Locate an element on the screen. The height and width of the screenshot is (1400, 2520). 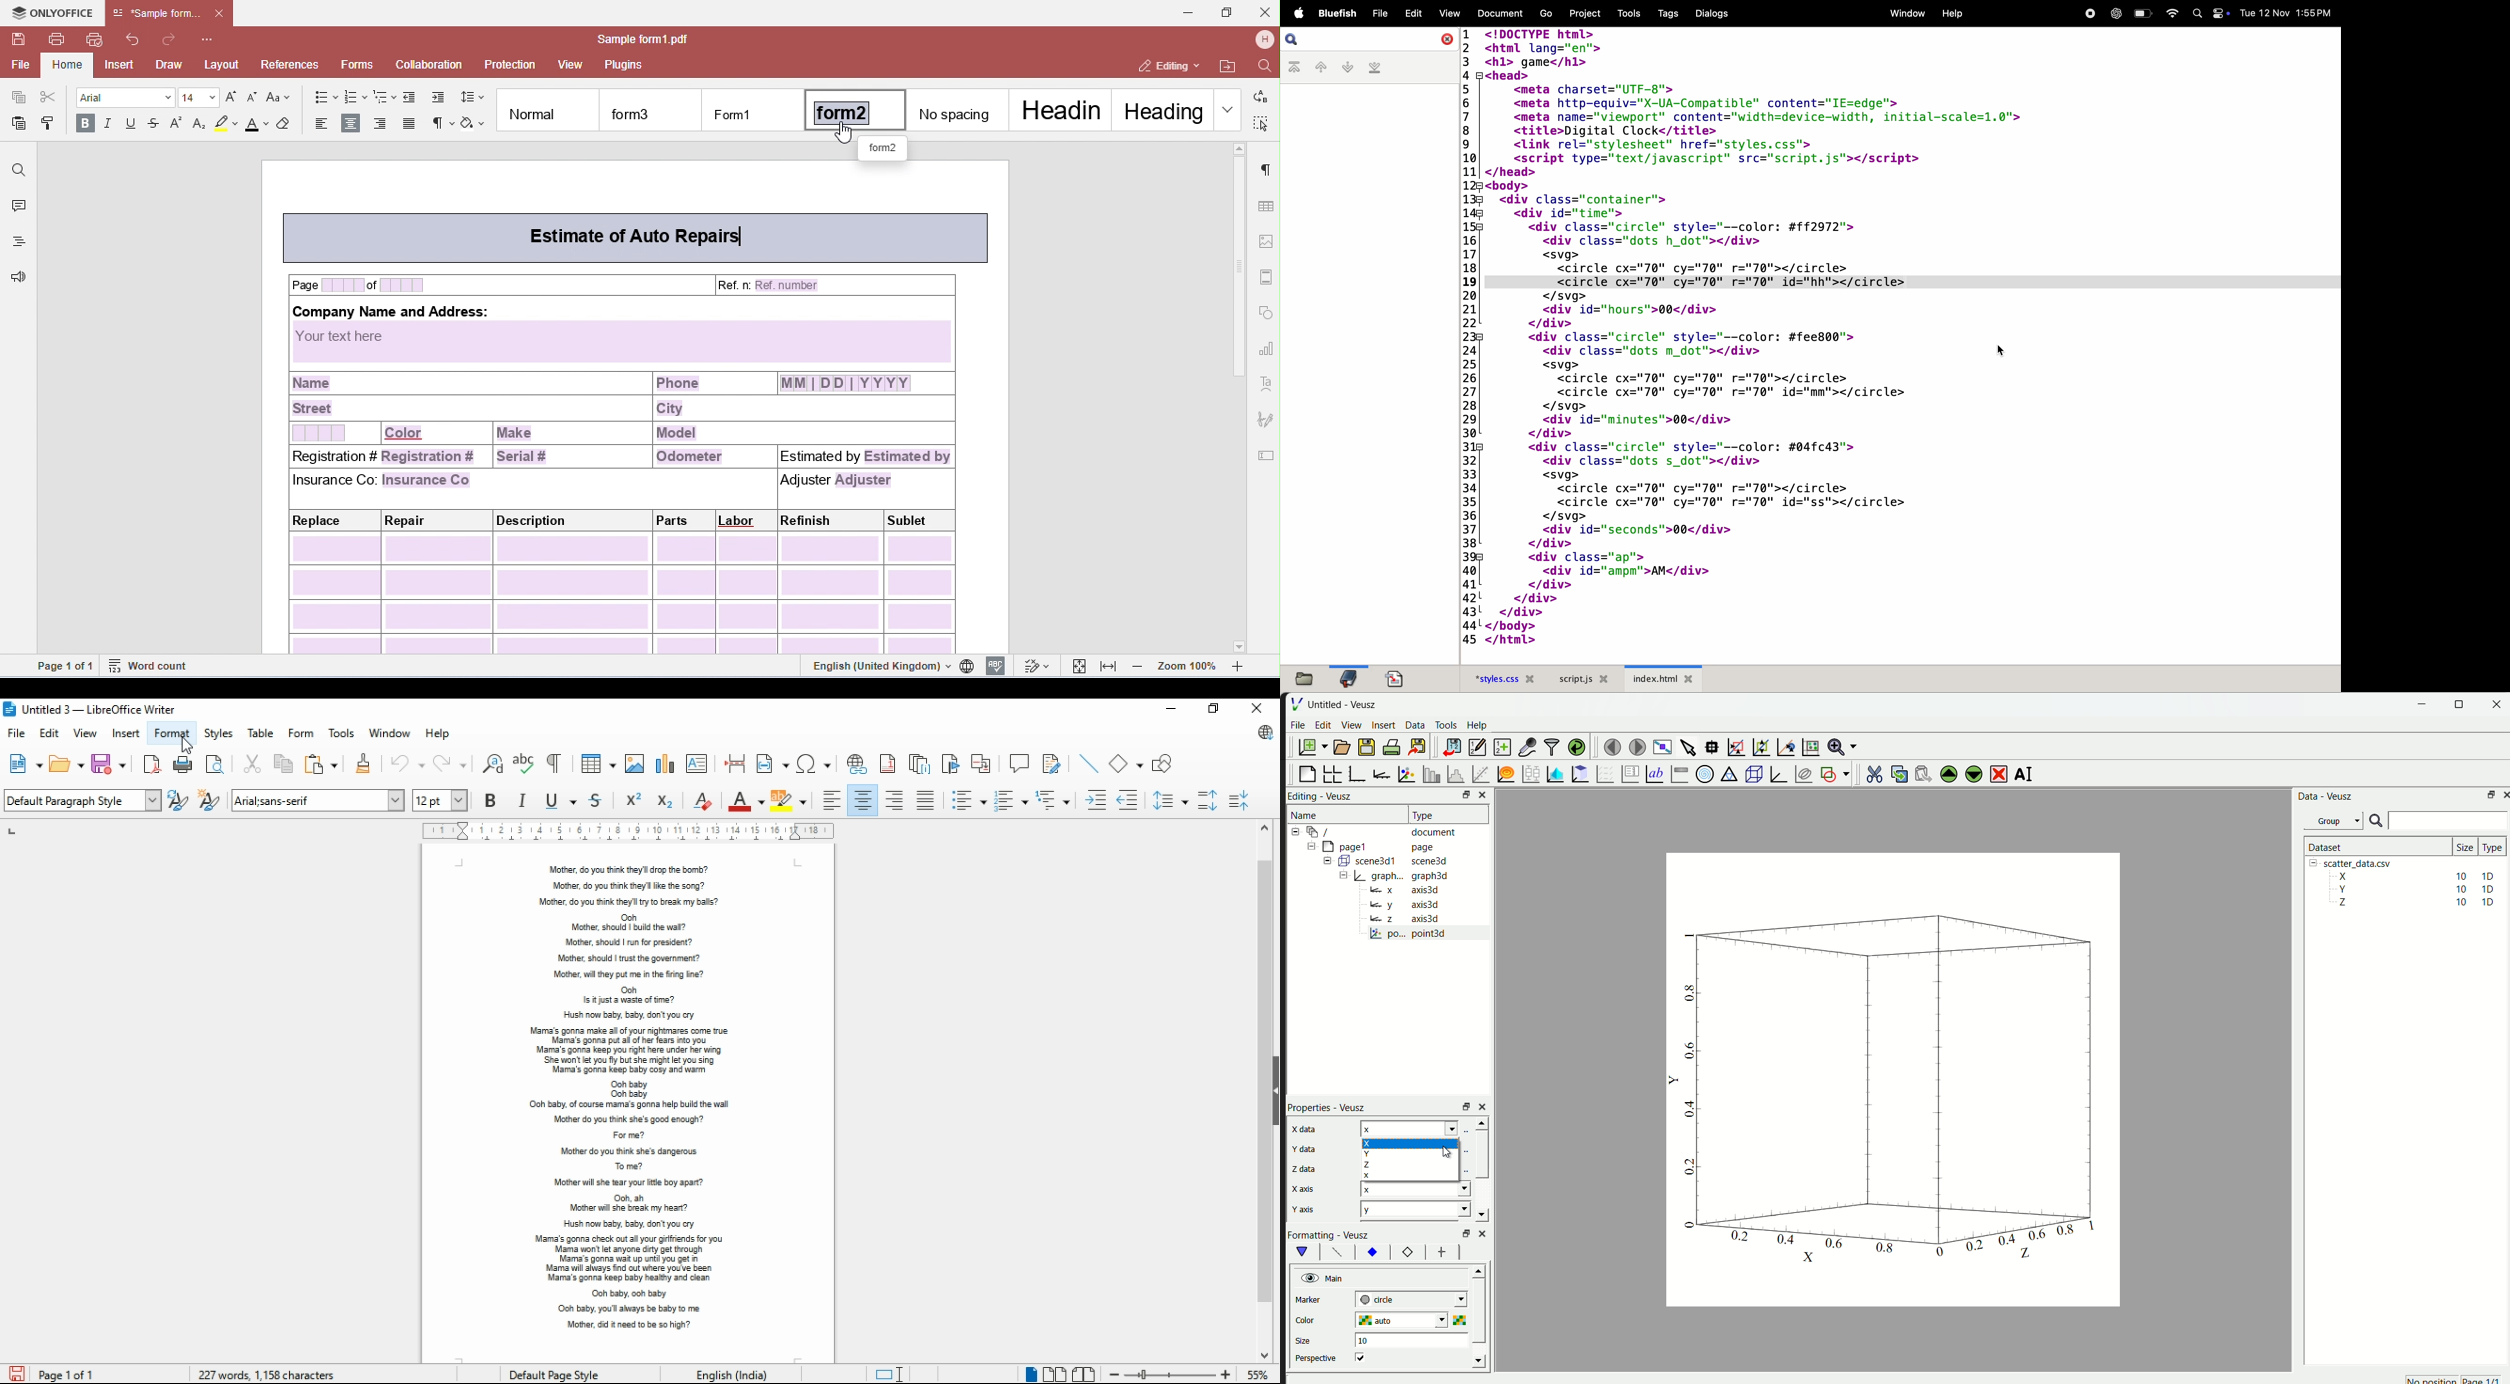
insert field is located at coordinates (773, 764).